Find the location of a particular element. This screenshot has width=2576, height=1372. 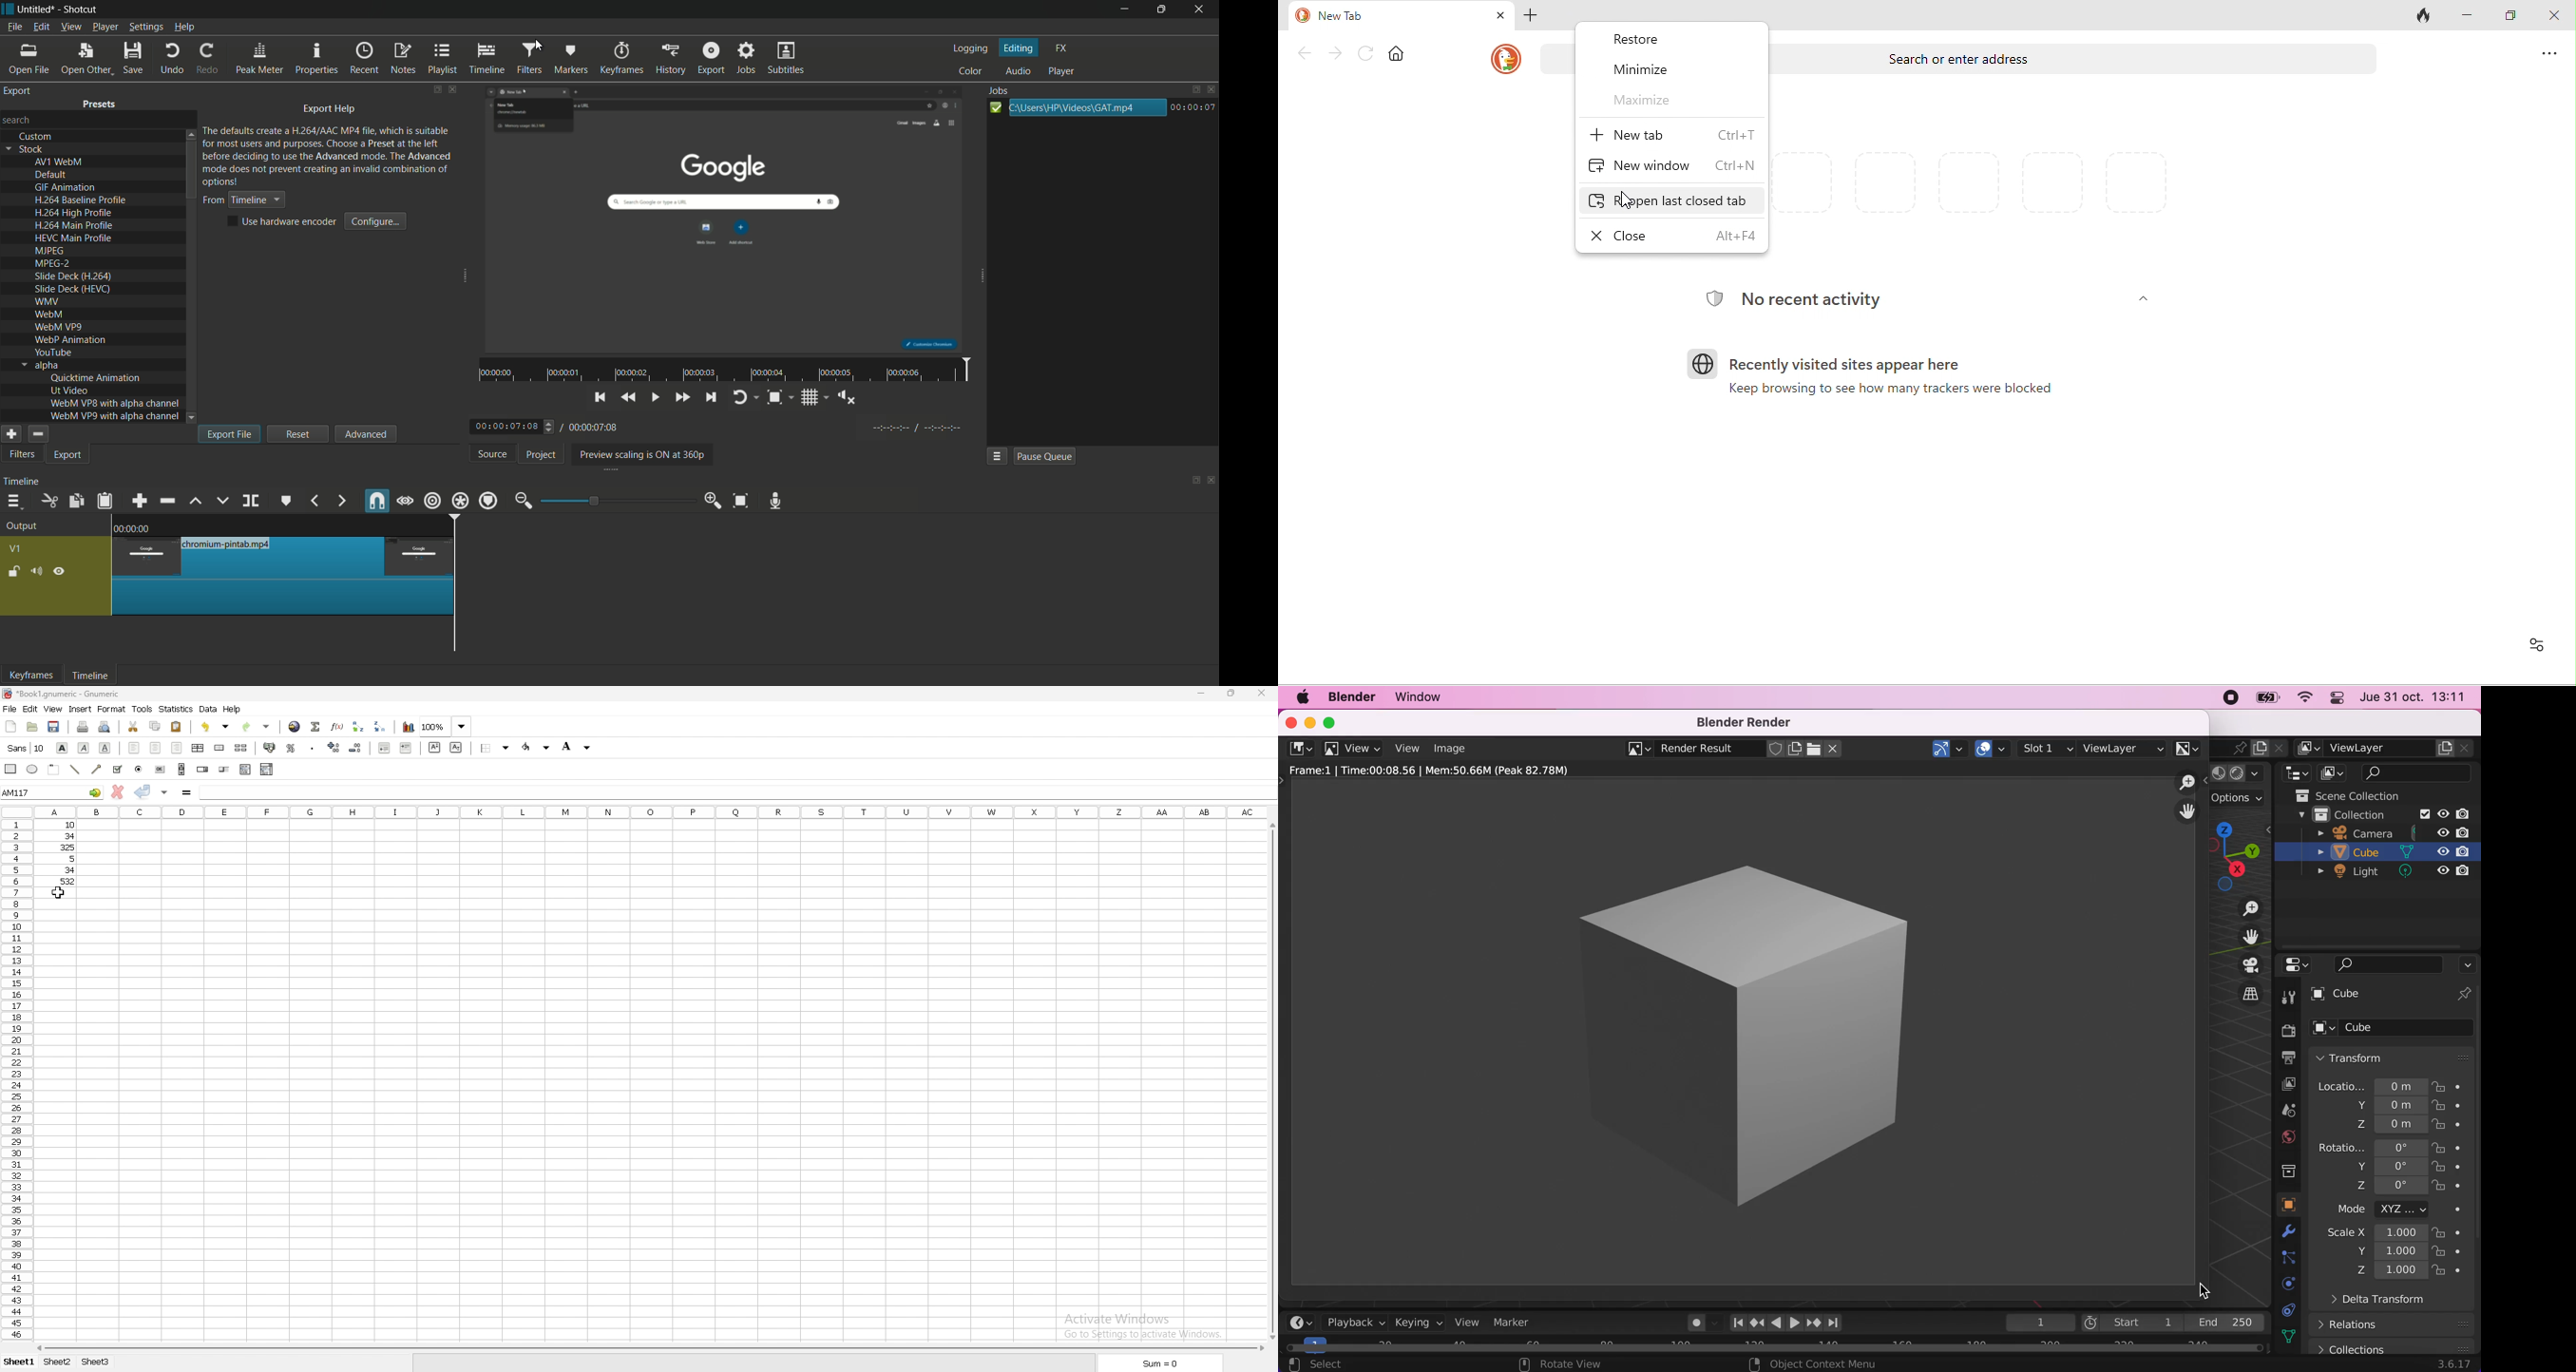

Stock is located at coordinates (26, 149).